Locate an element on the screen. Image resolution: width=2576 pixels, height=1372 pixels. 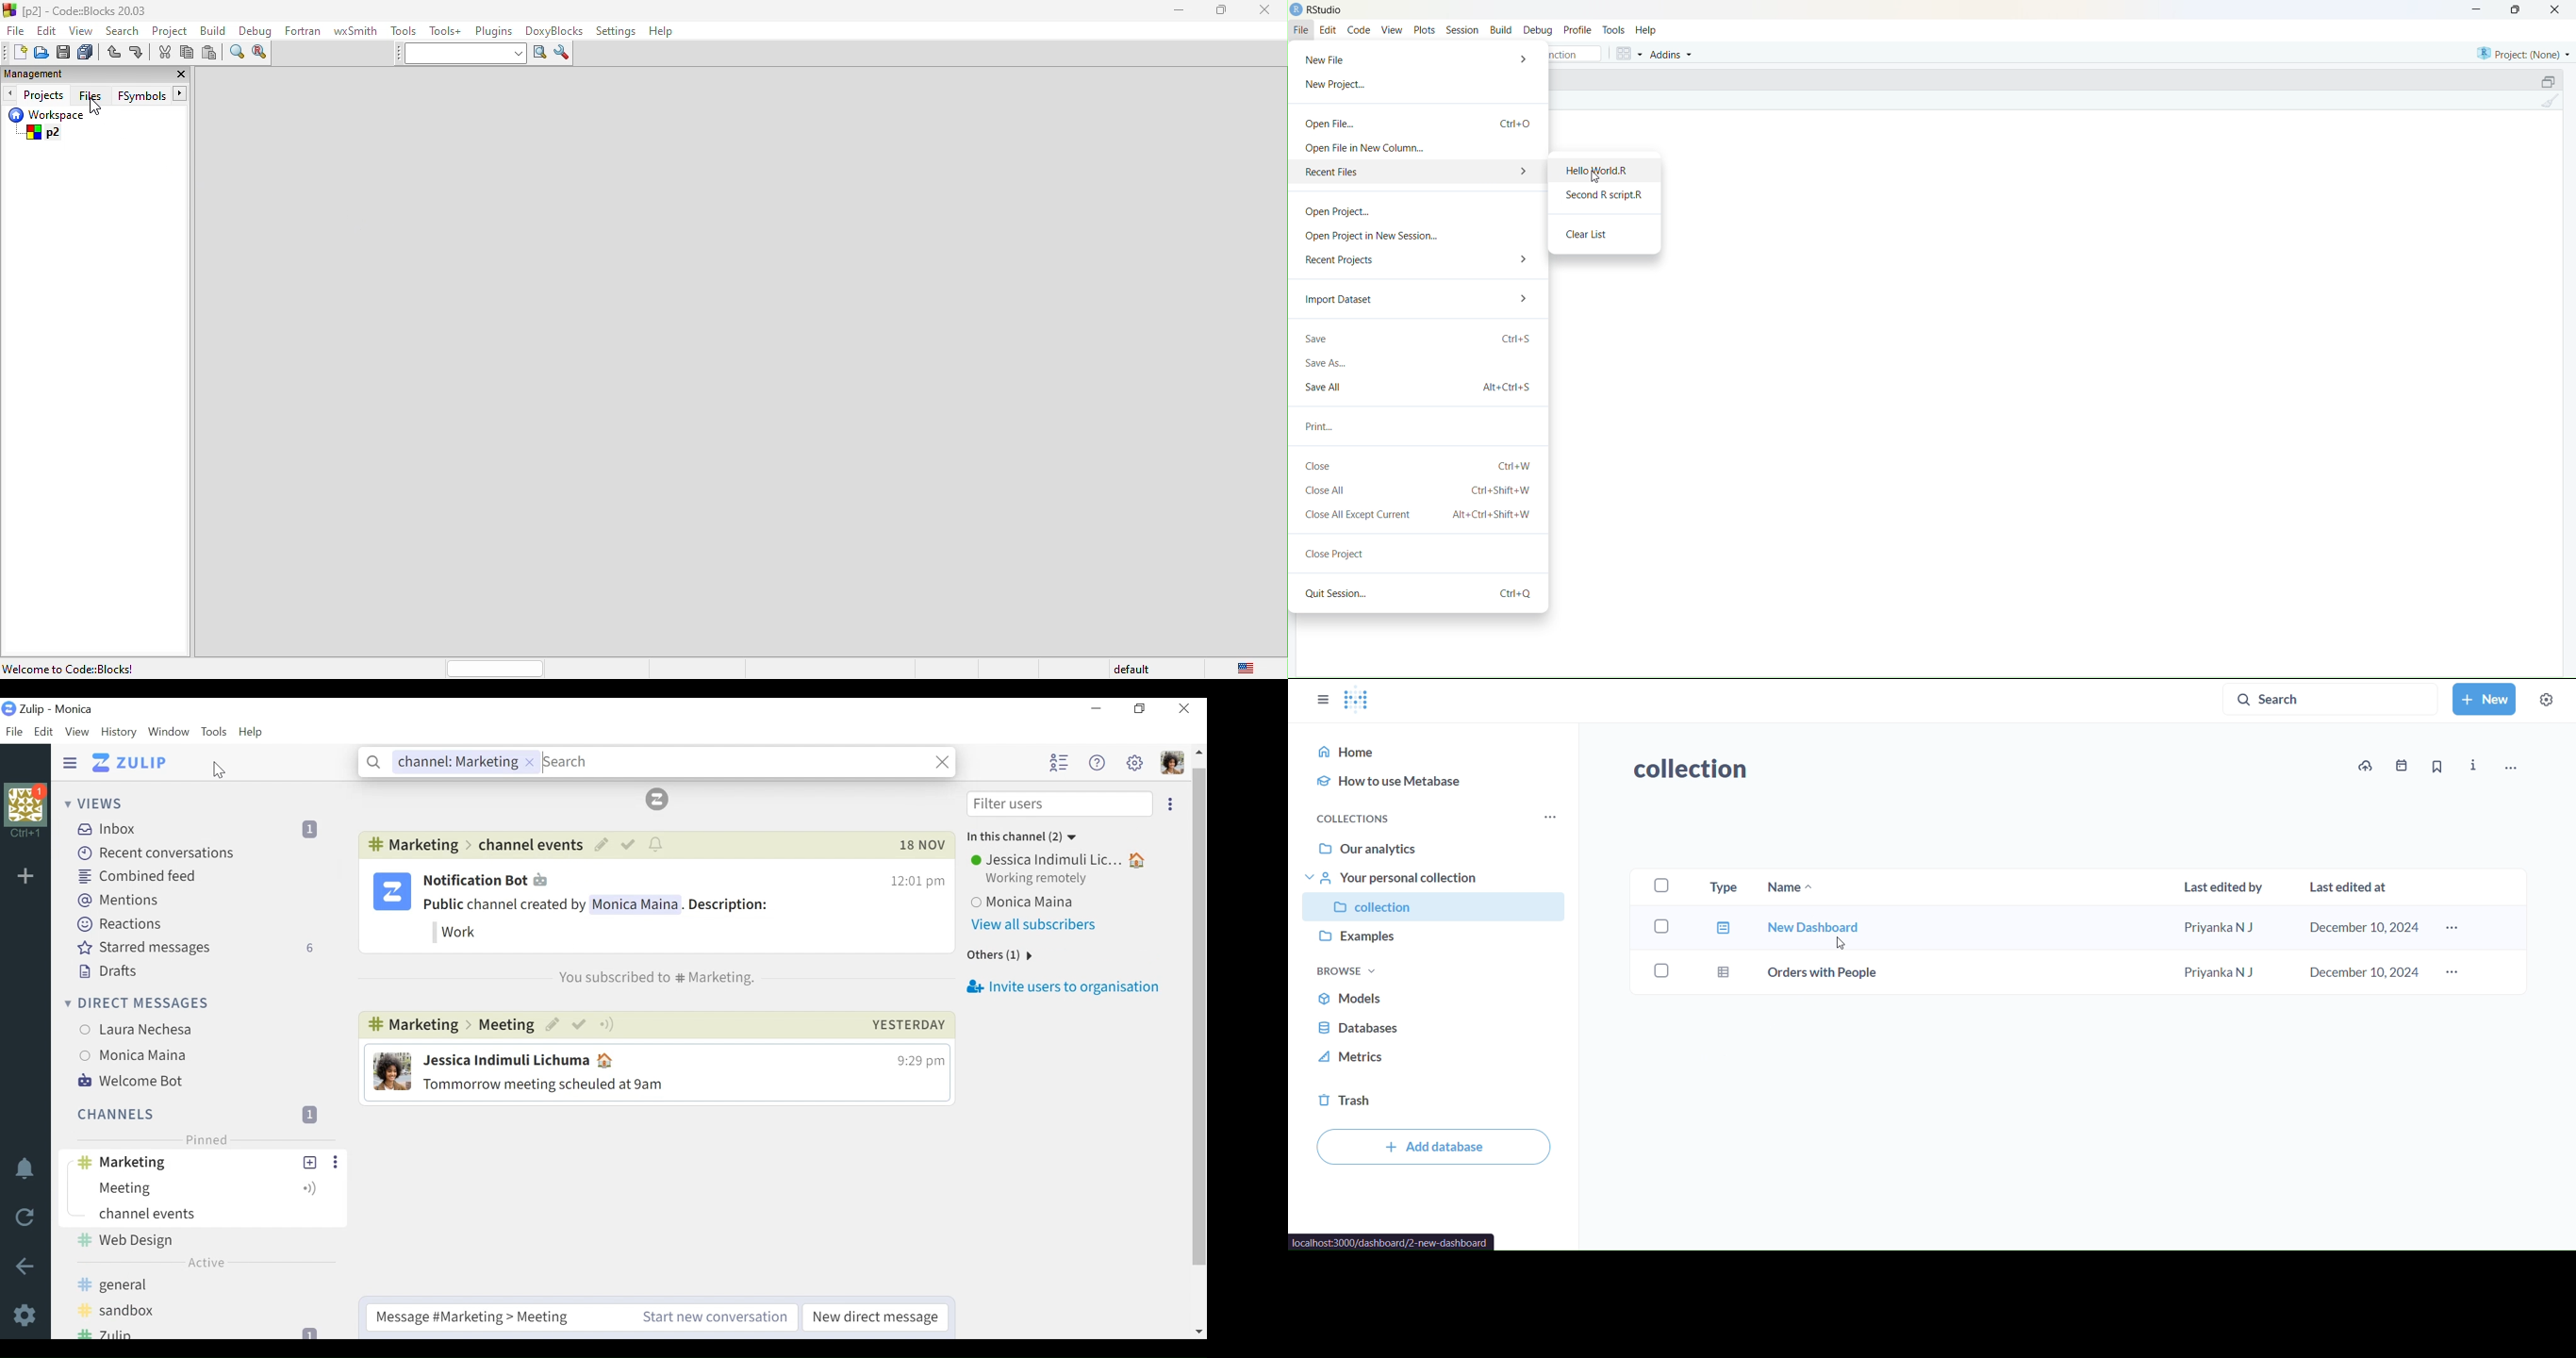
Cursor is located at coordinates (1595, 178).